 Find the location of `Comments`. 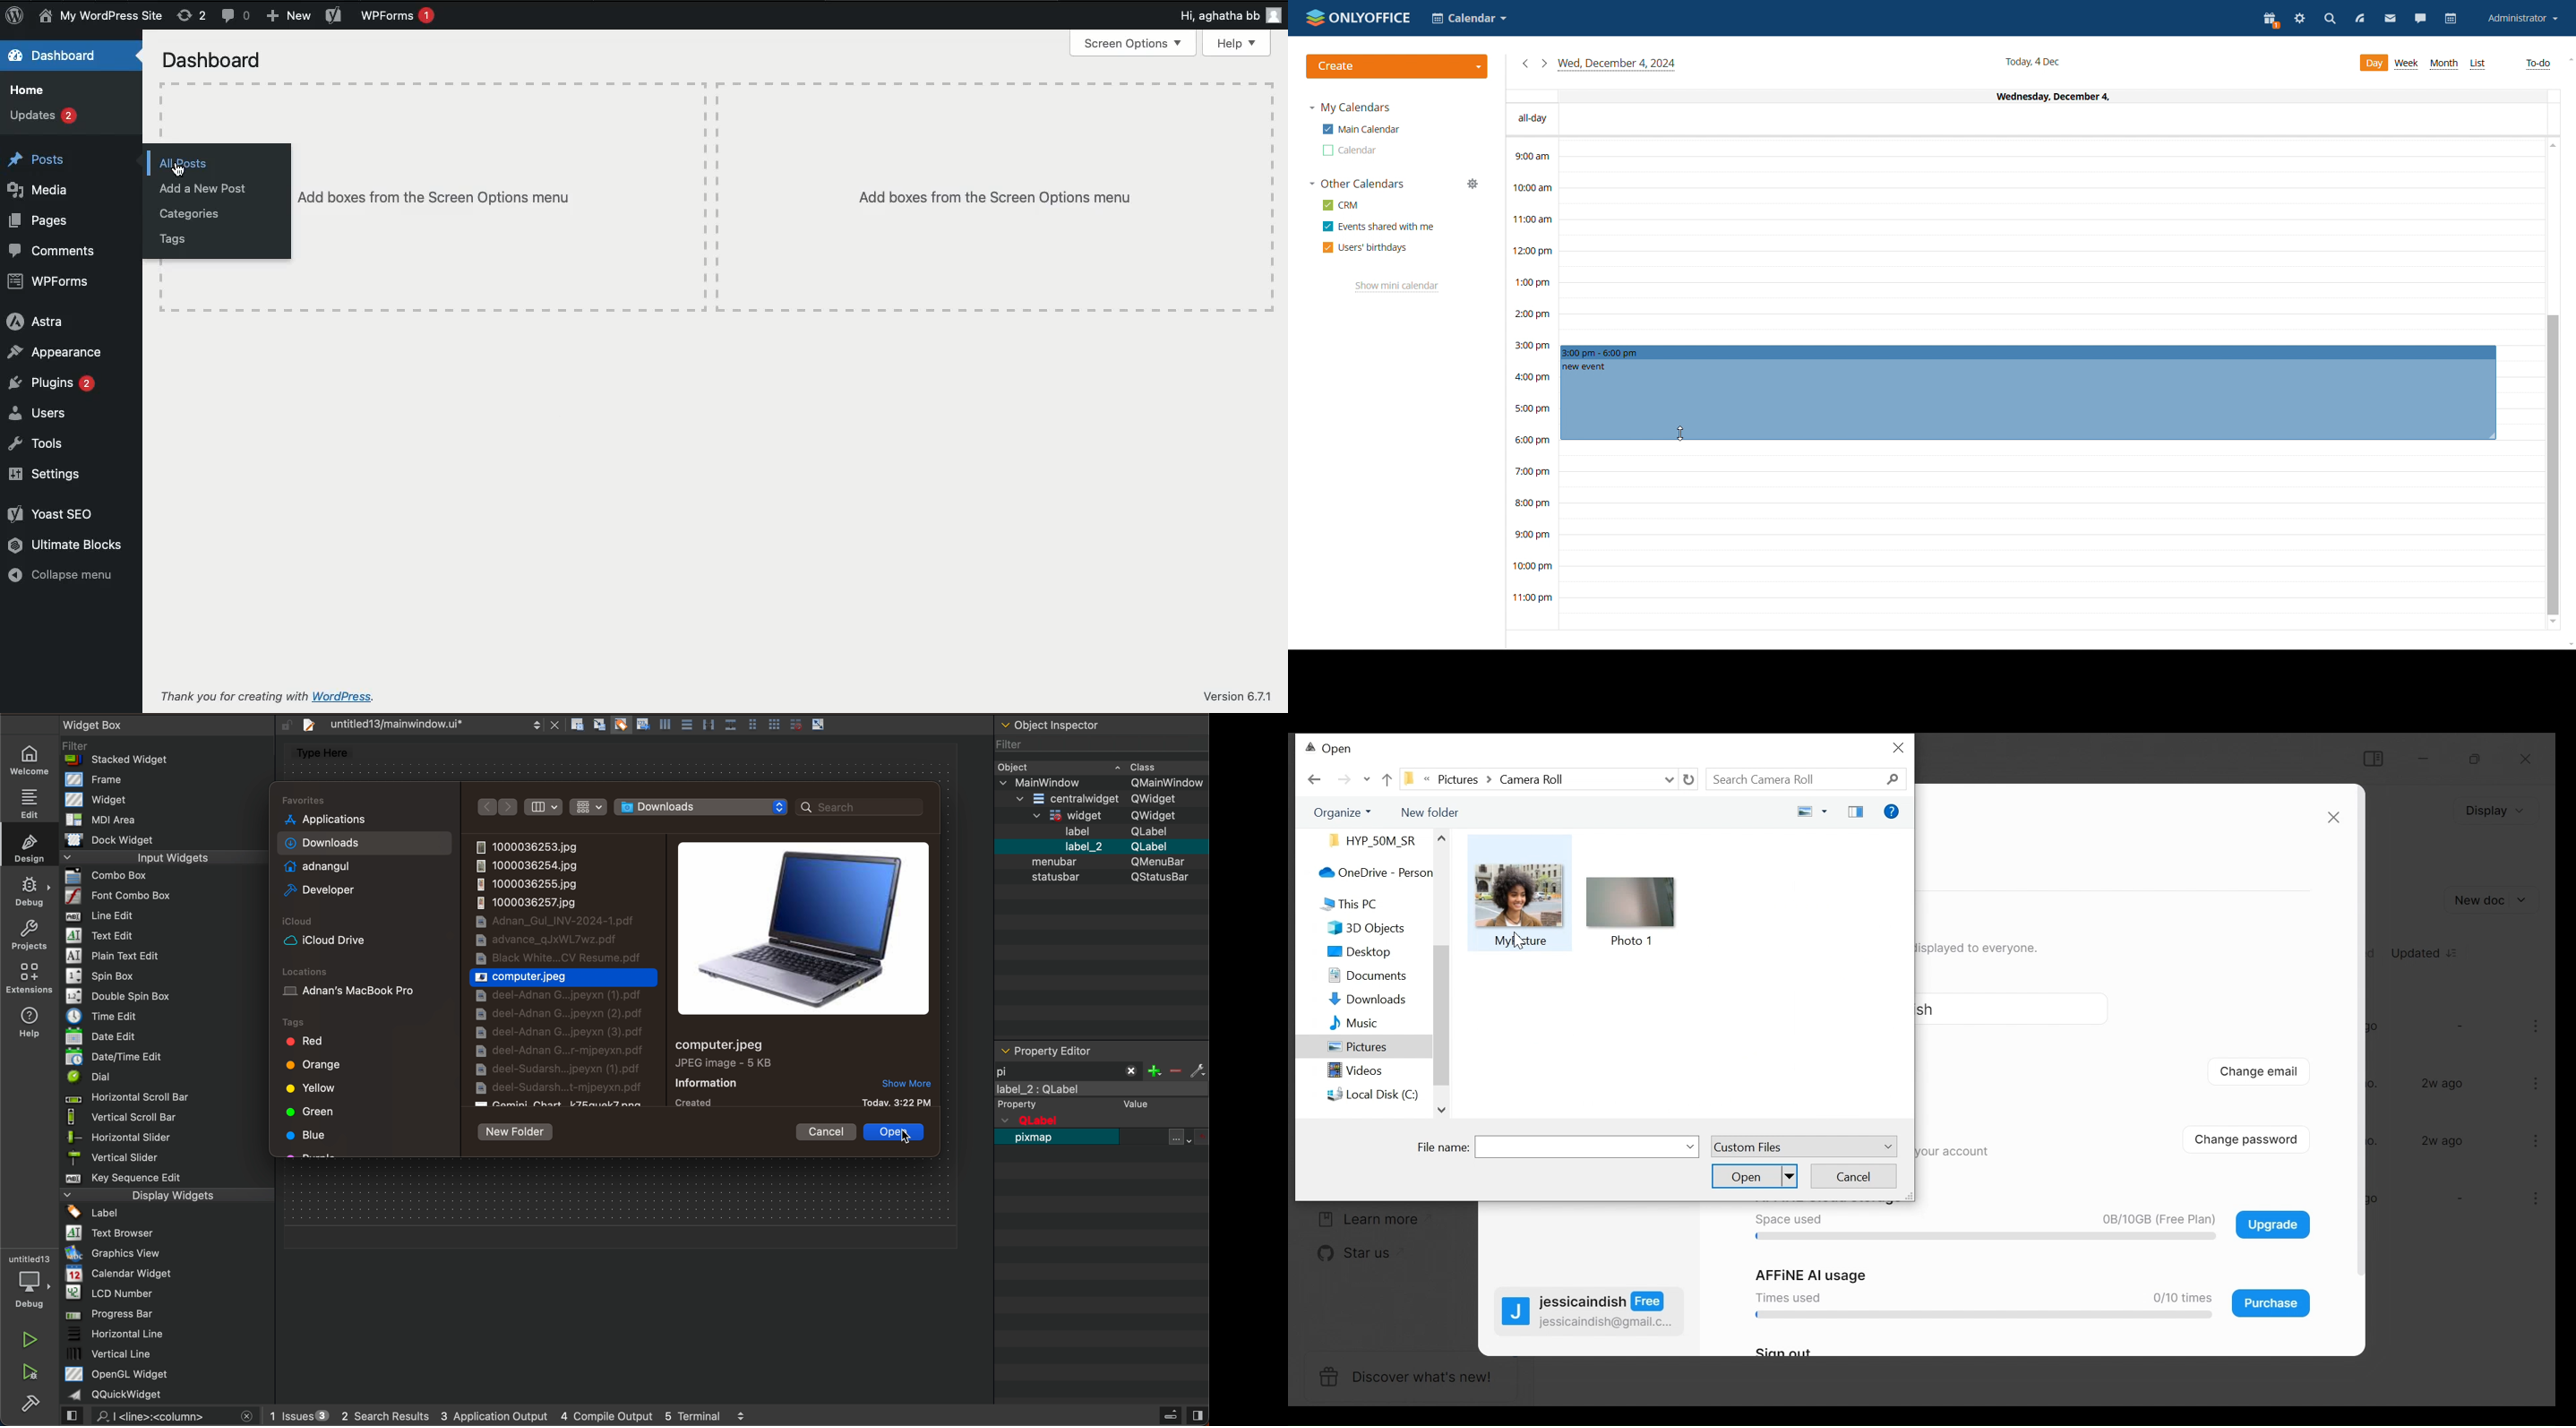

Comments is located at coordinates (238, 17).